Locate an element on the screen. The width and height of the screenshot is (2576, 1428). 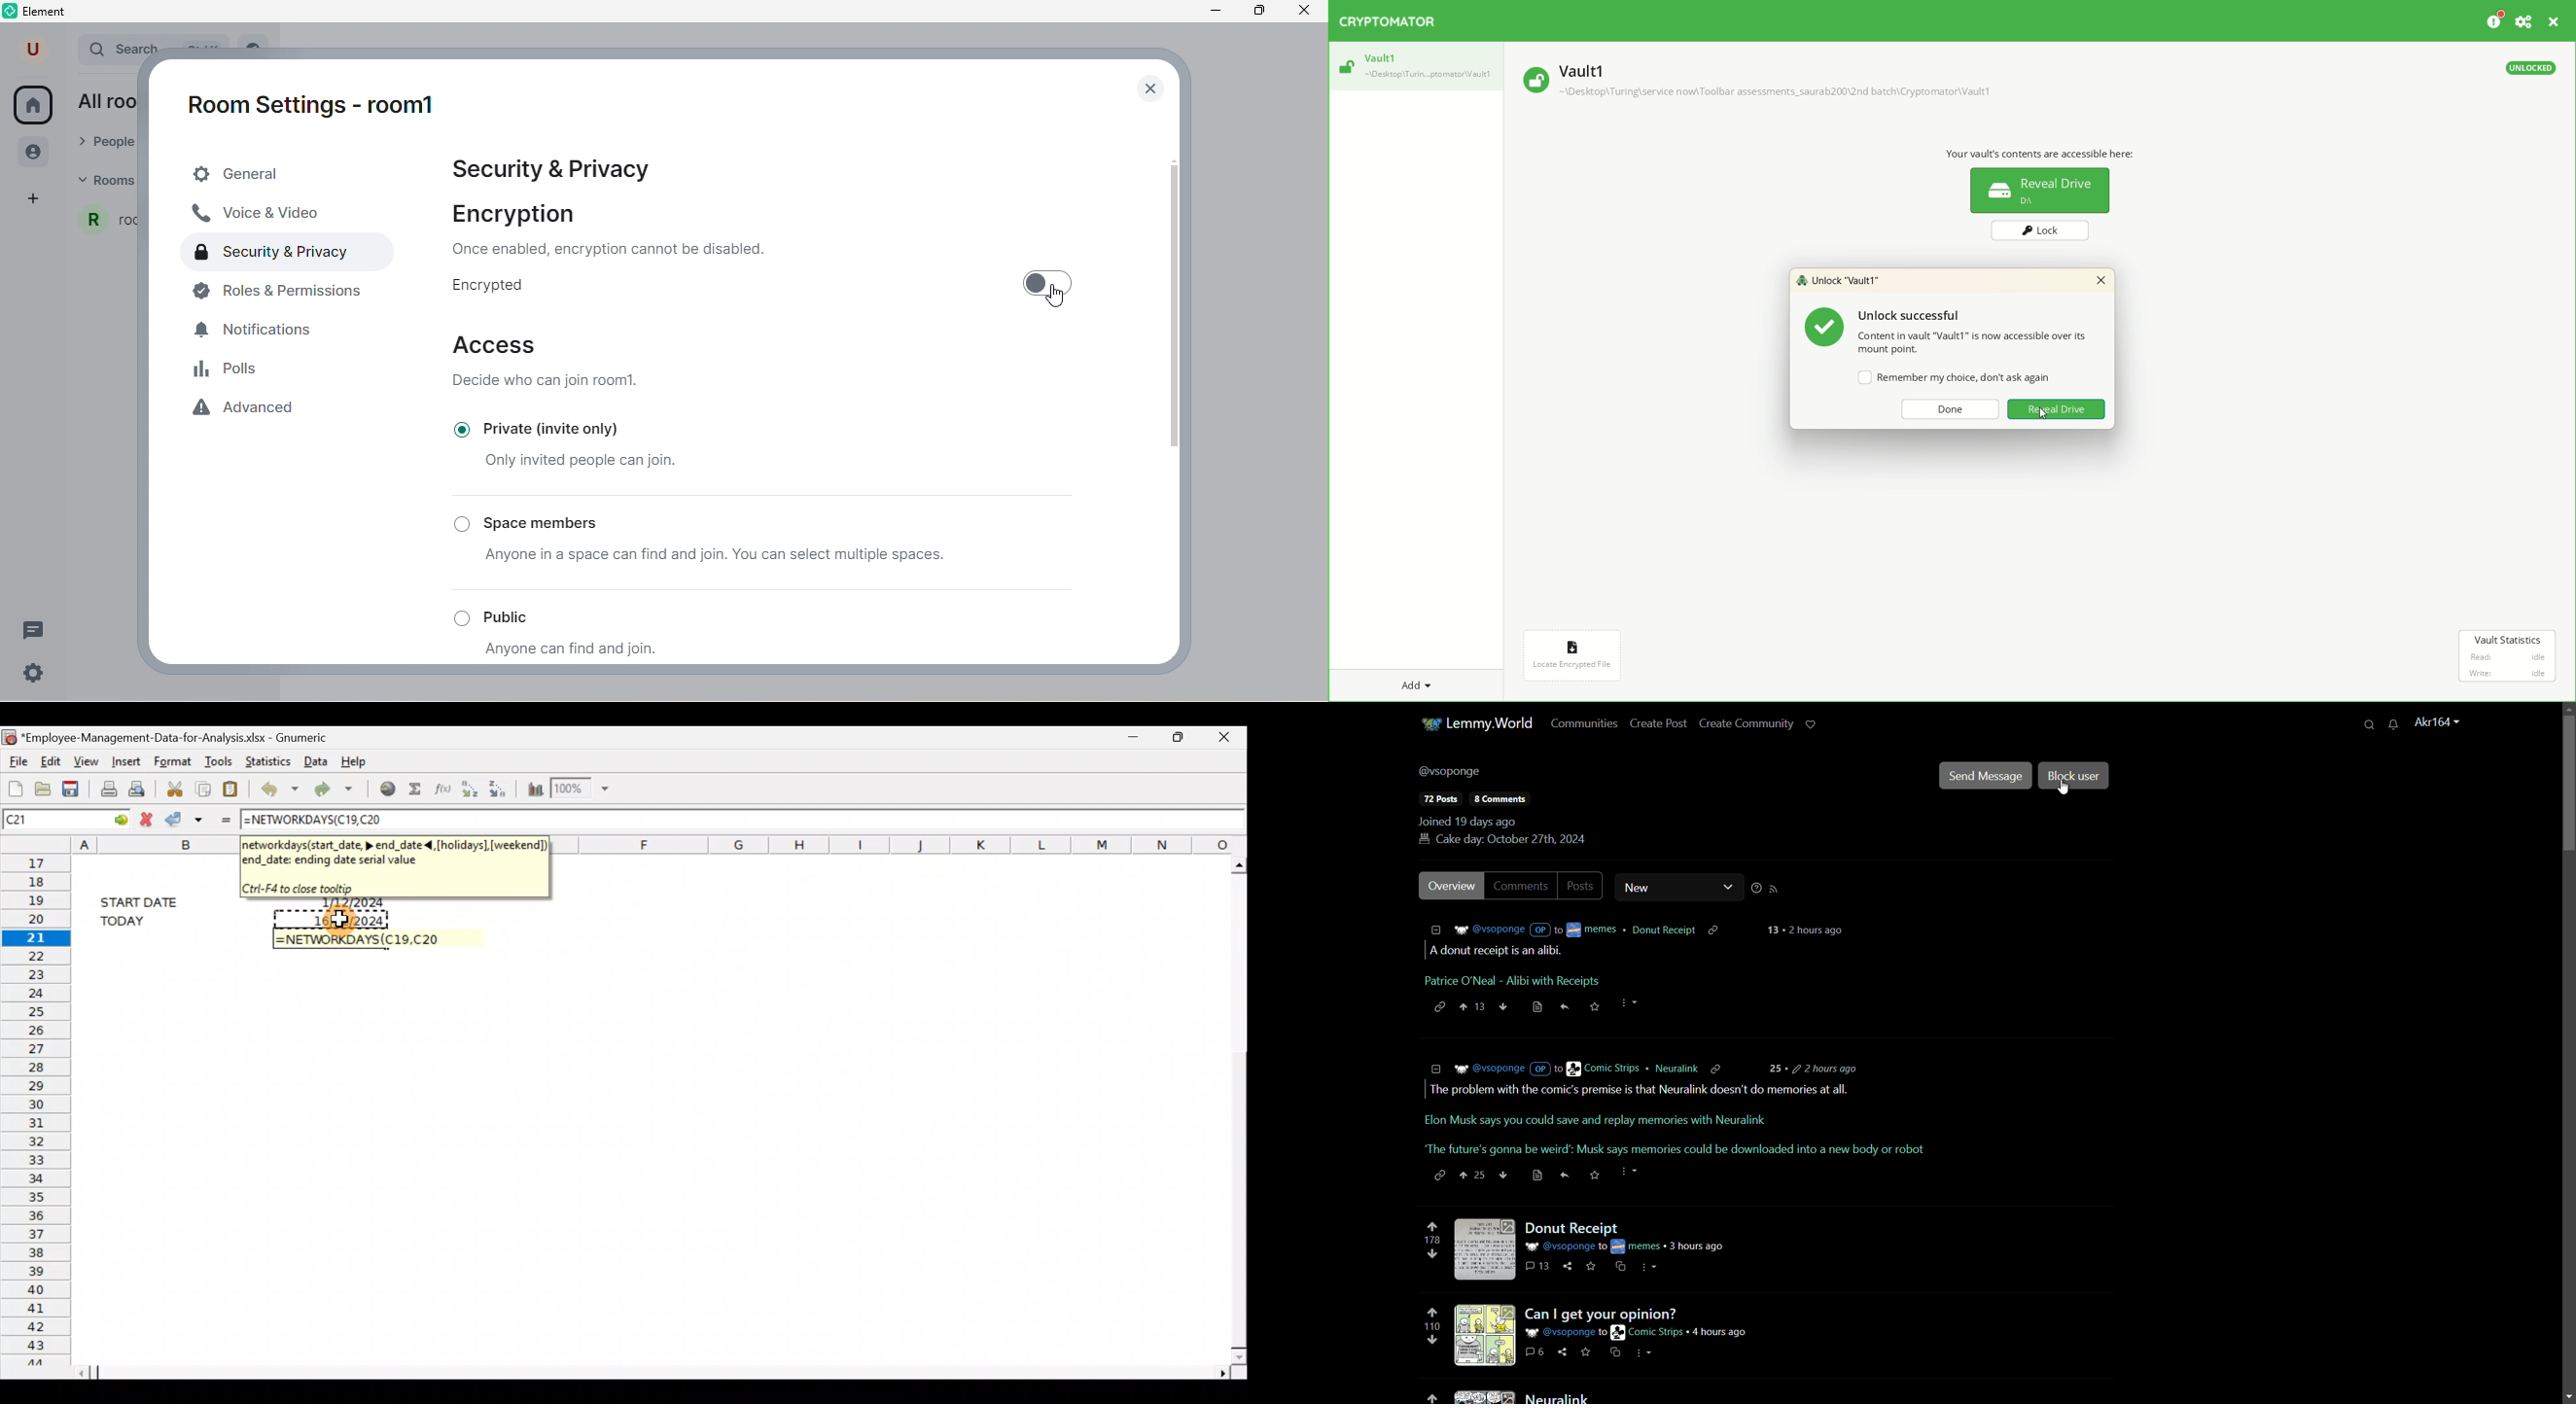
general is located at coordinates (293, 174).